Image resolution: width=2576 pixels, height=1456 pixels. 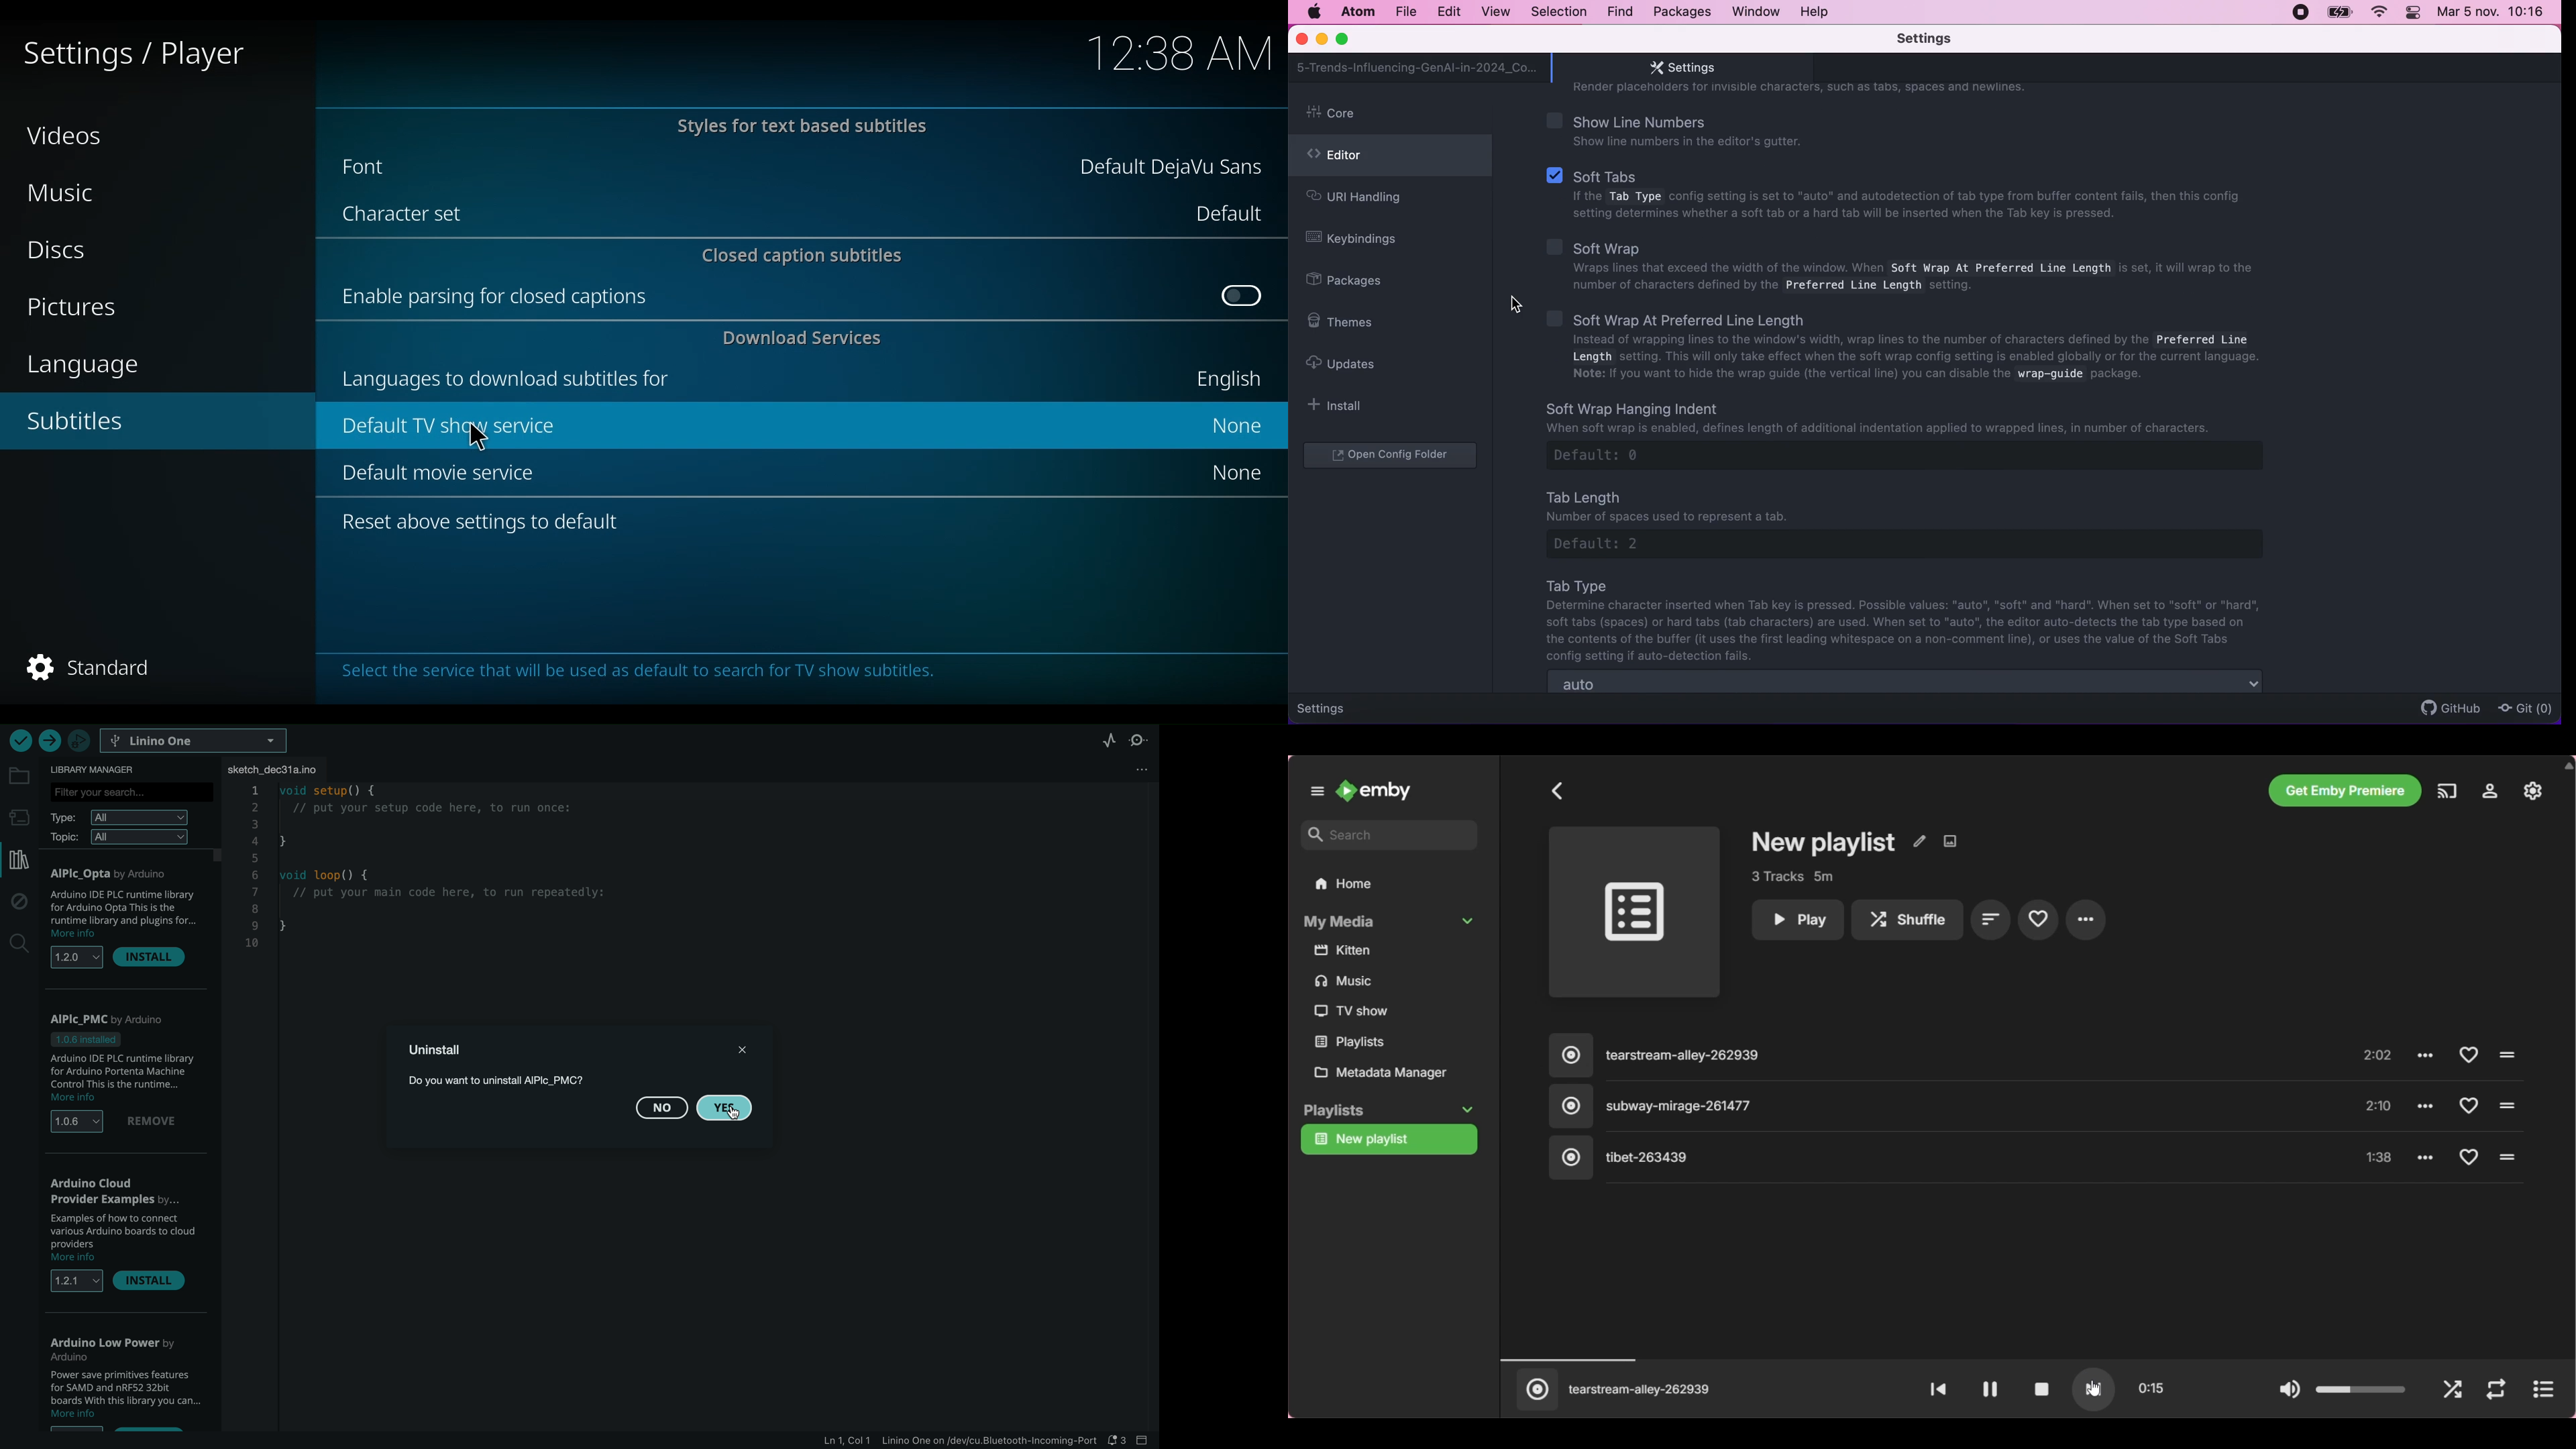 What do you see at coordinates (804, 254) in the screenshot?
I see `Closed caption subtitles` at bounding box center [804, 254].